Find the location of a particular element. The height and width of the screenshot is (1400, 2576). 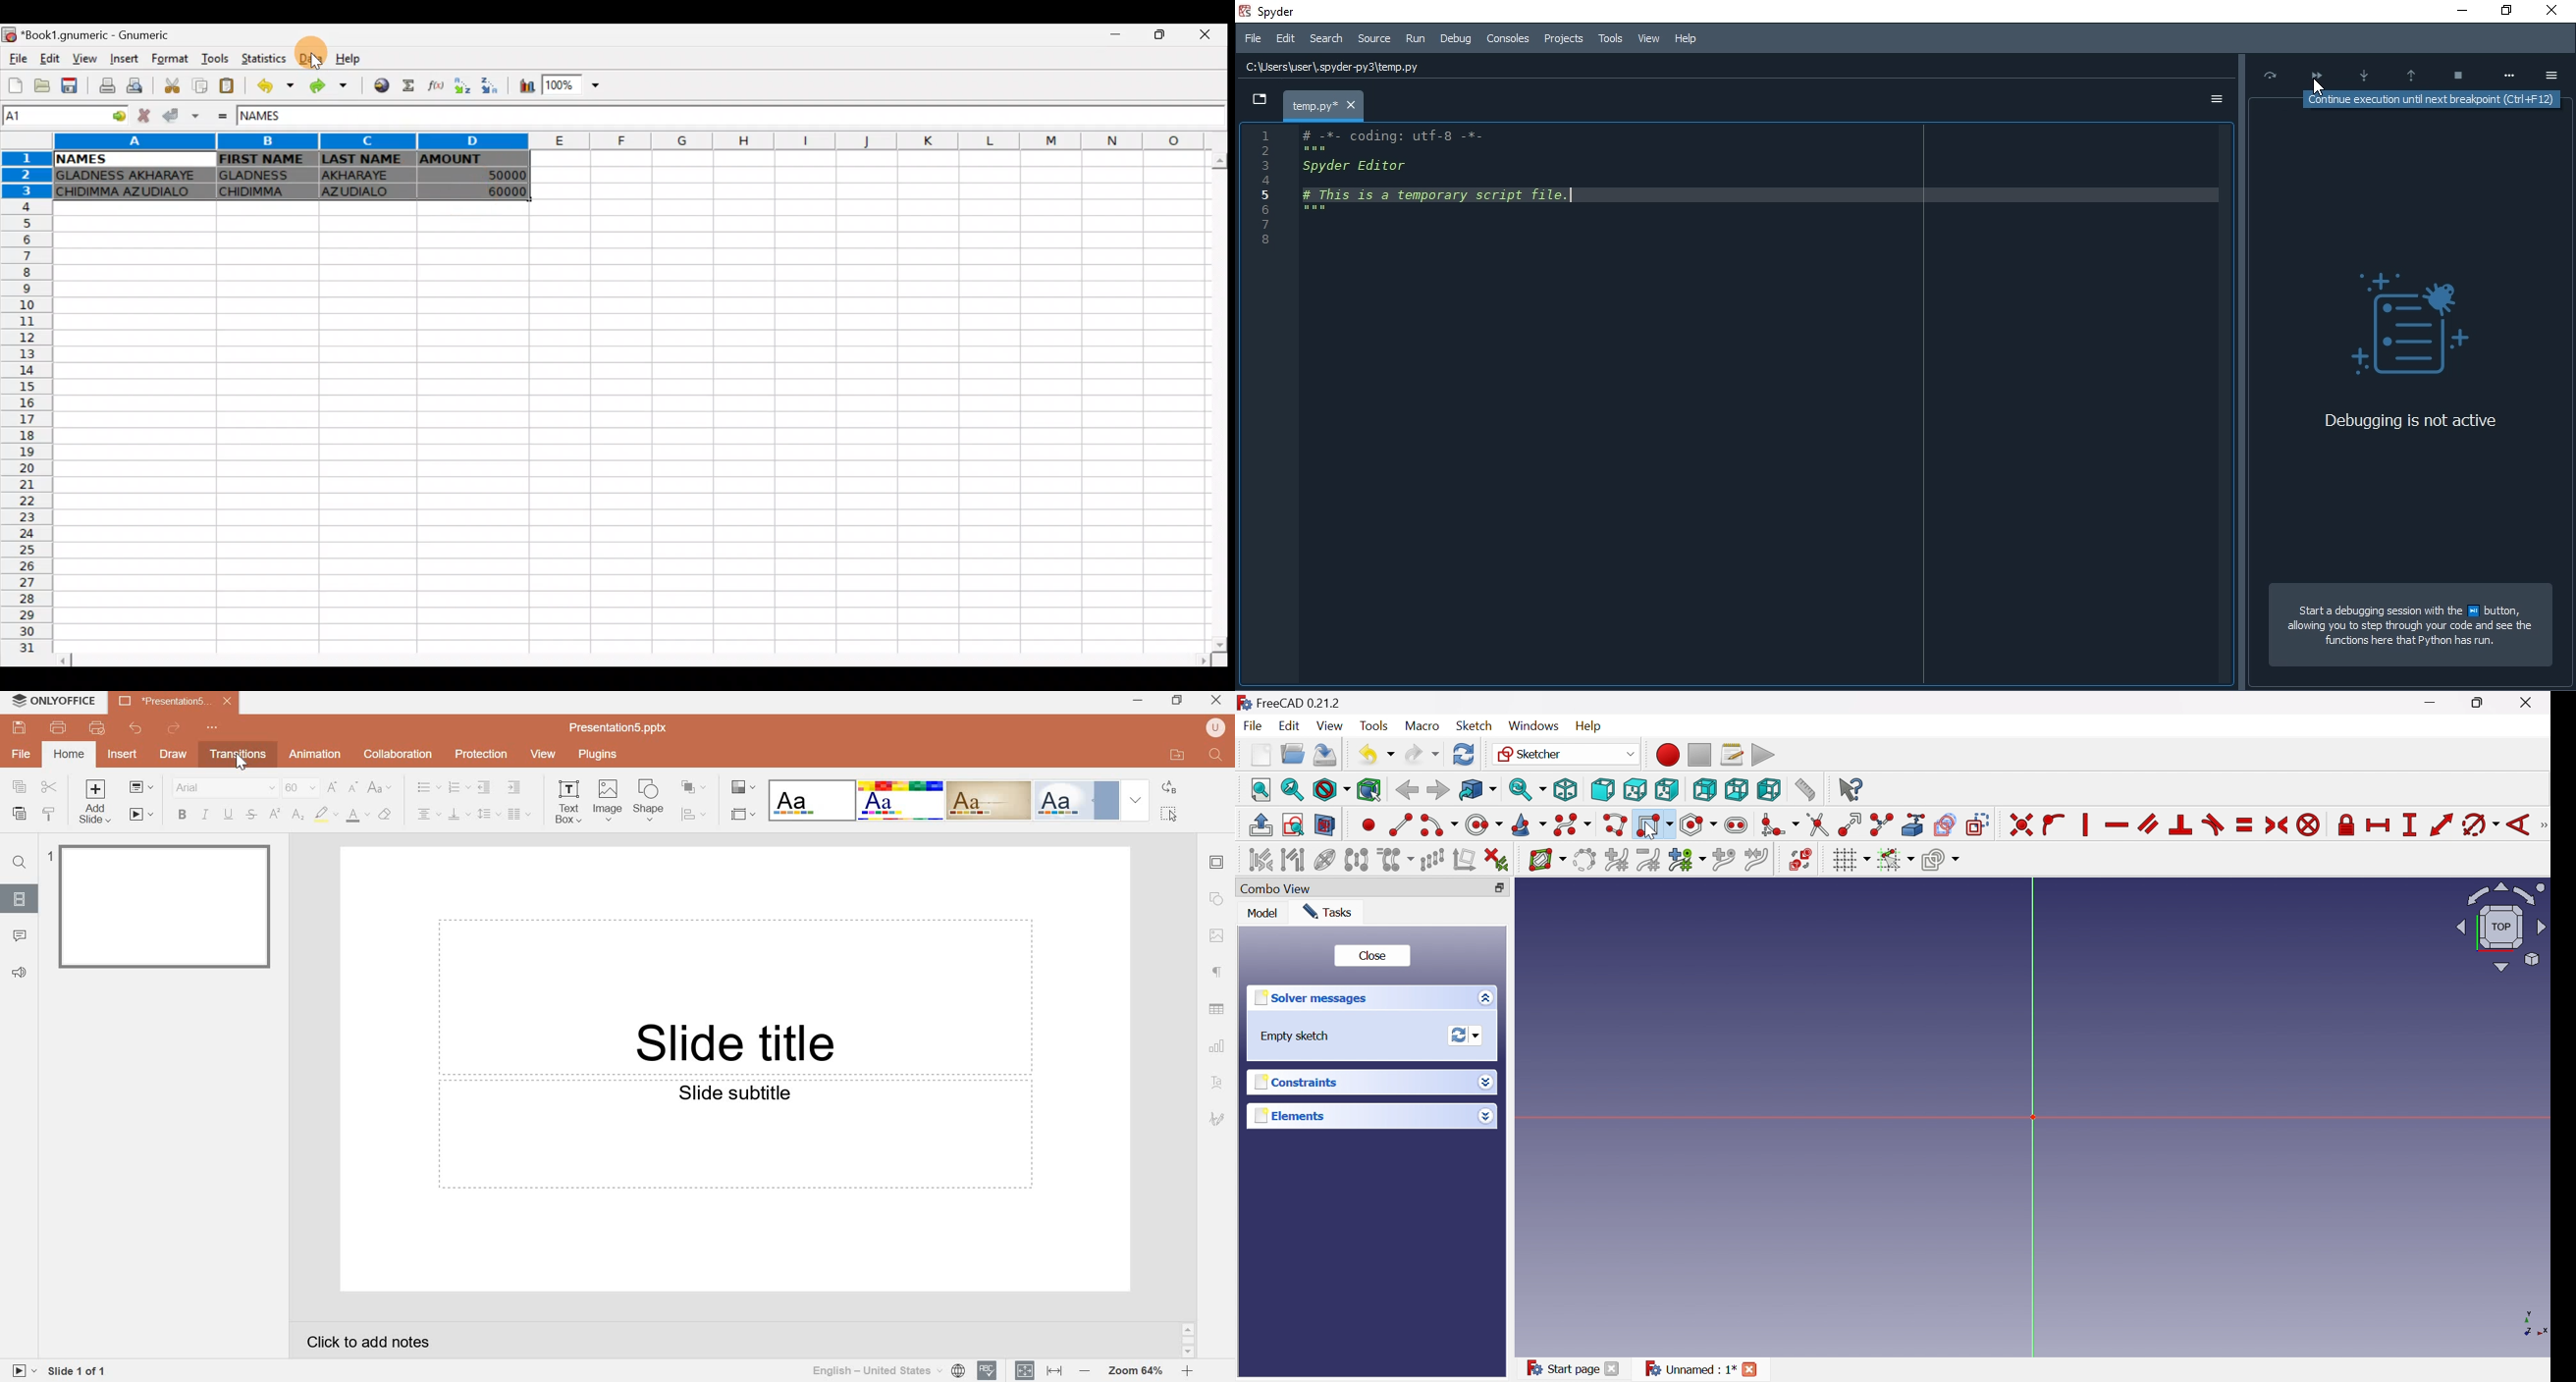

Scroll bar is located at coordinates (632, 660).